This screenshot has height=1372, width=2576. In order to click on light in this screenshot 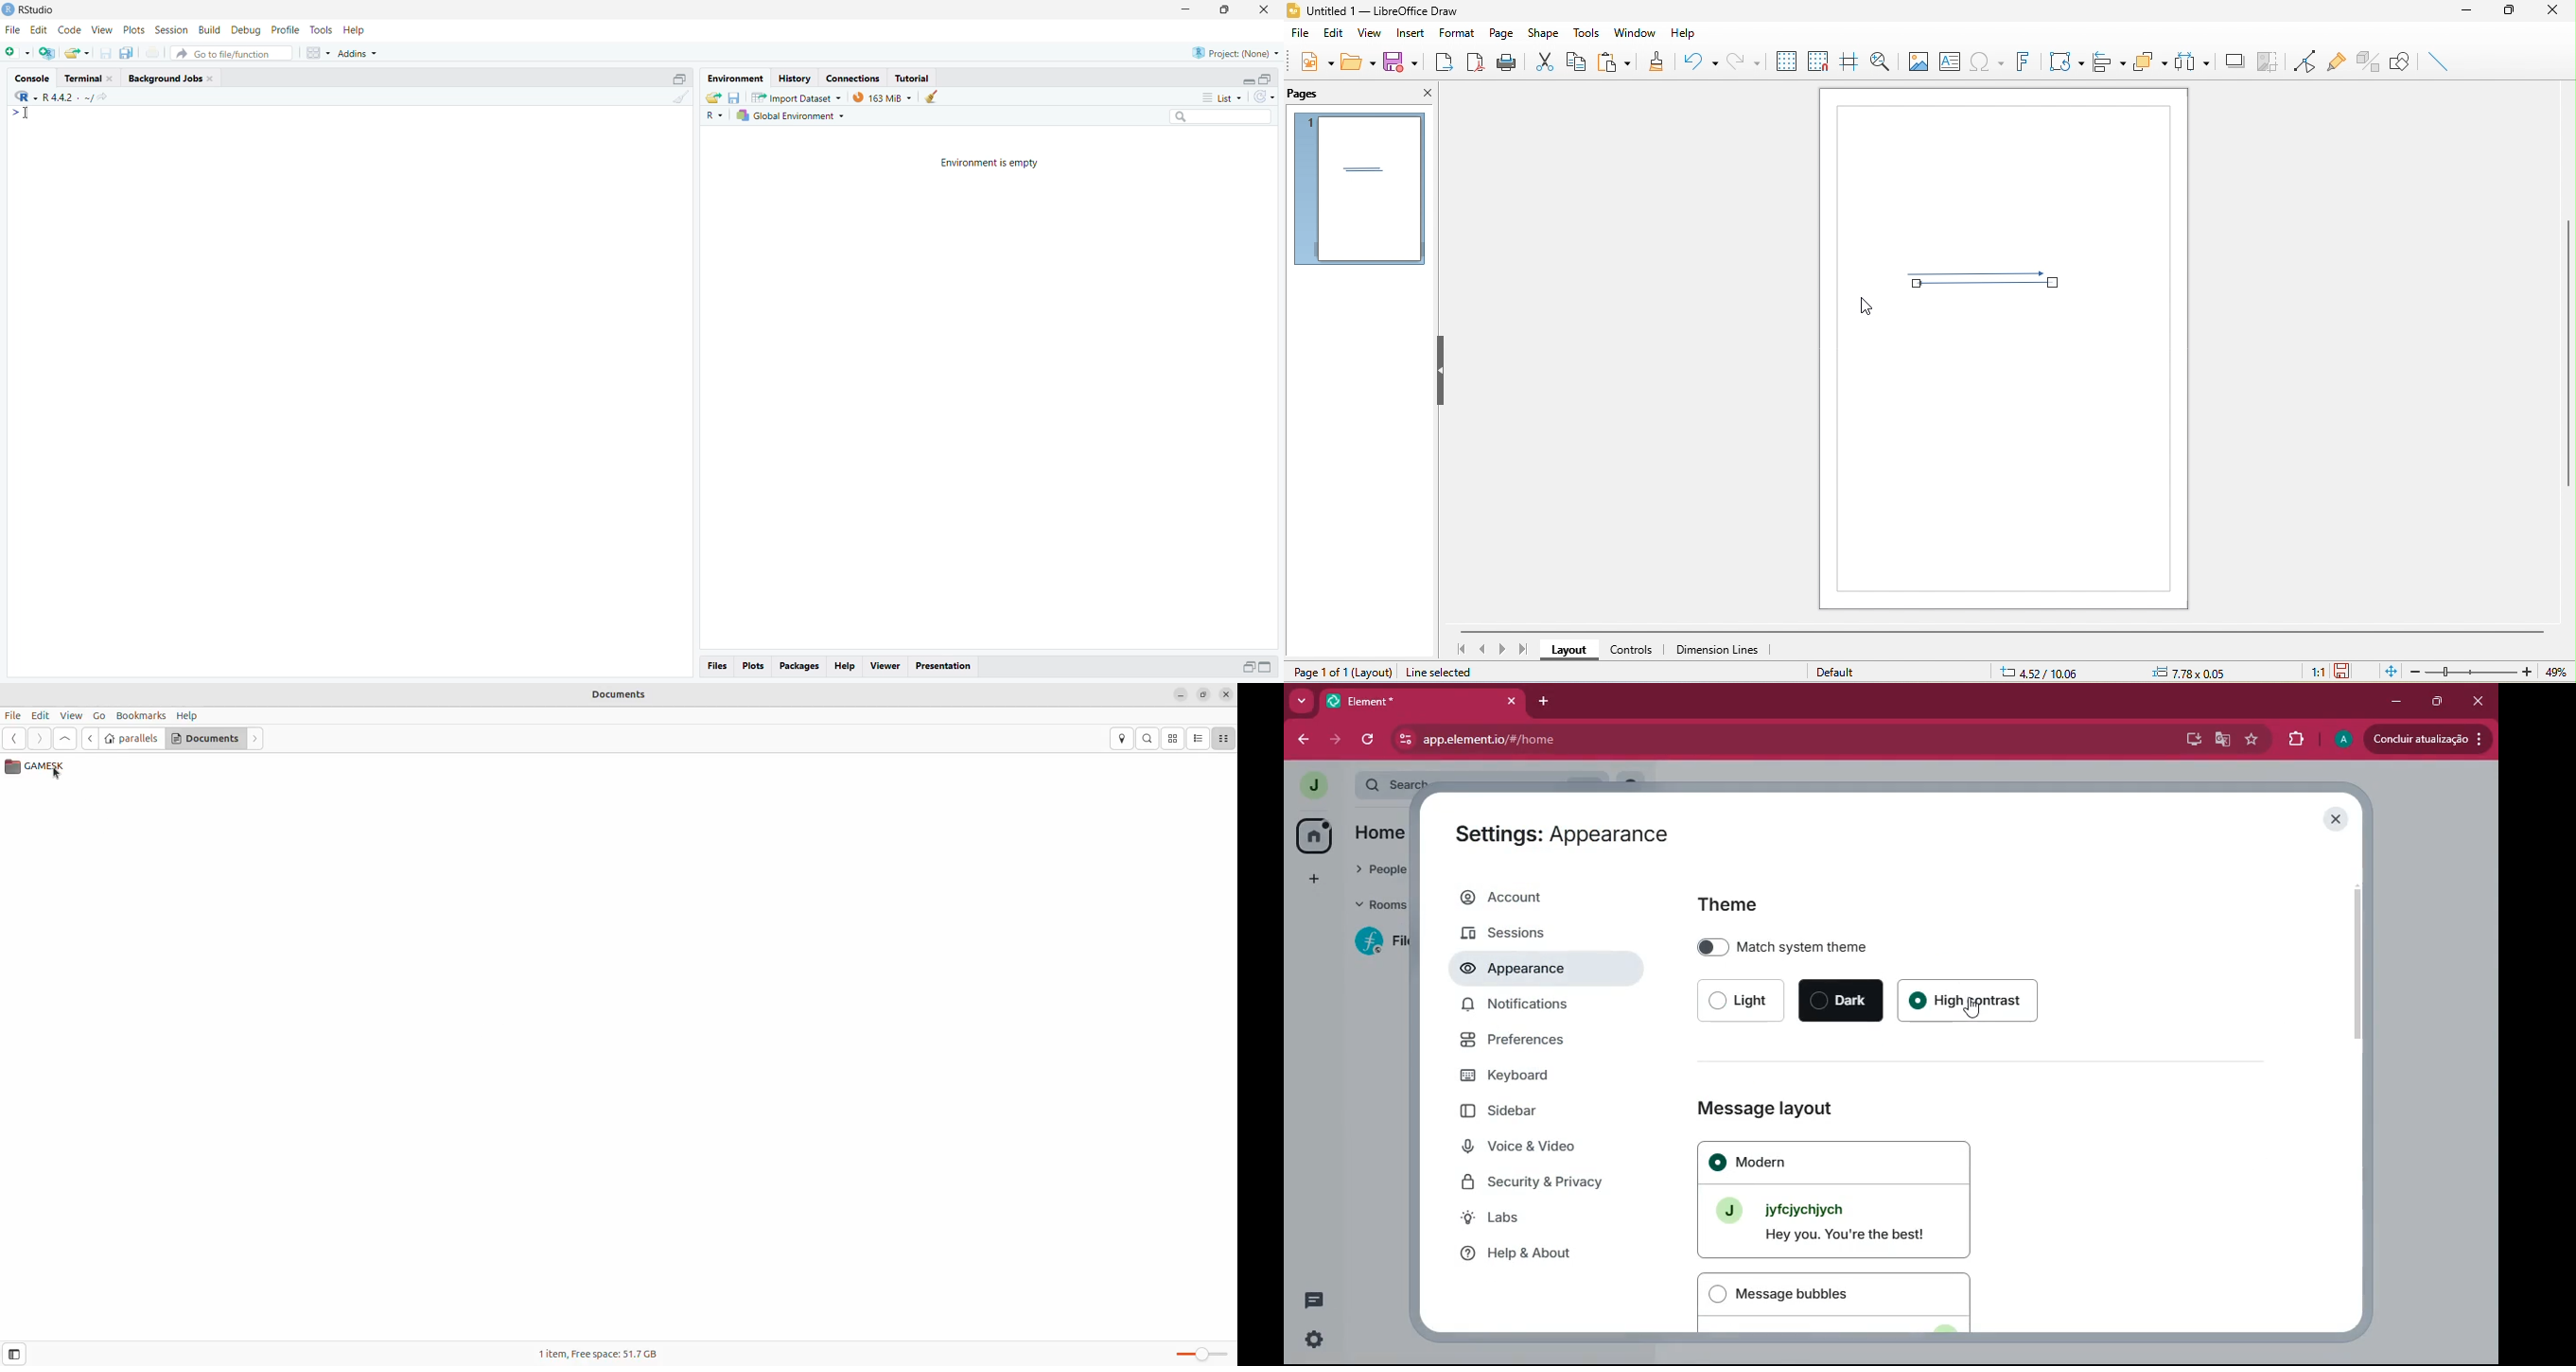, I will do `click(1744, 1001)`.